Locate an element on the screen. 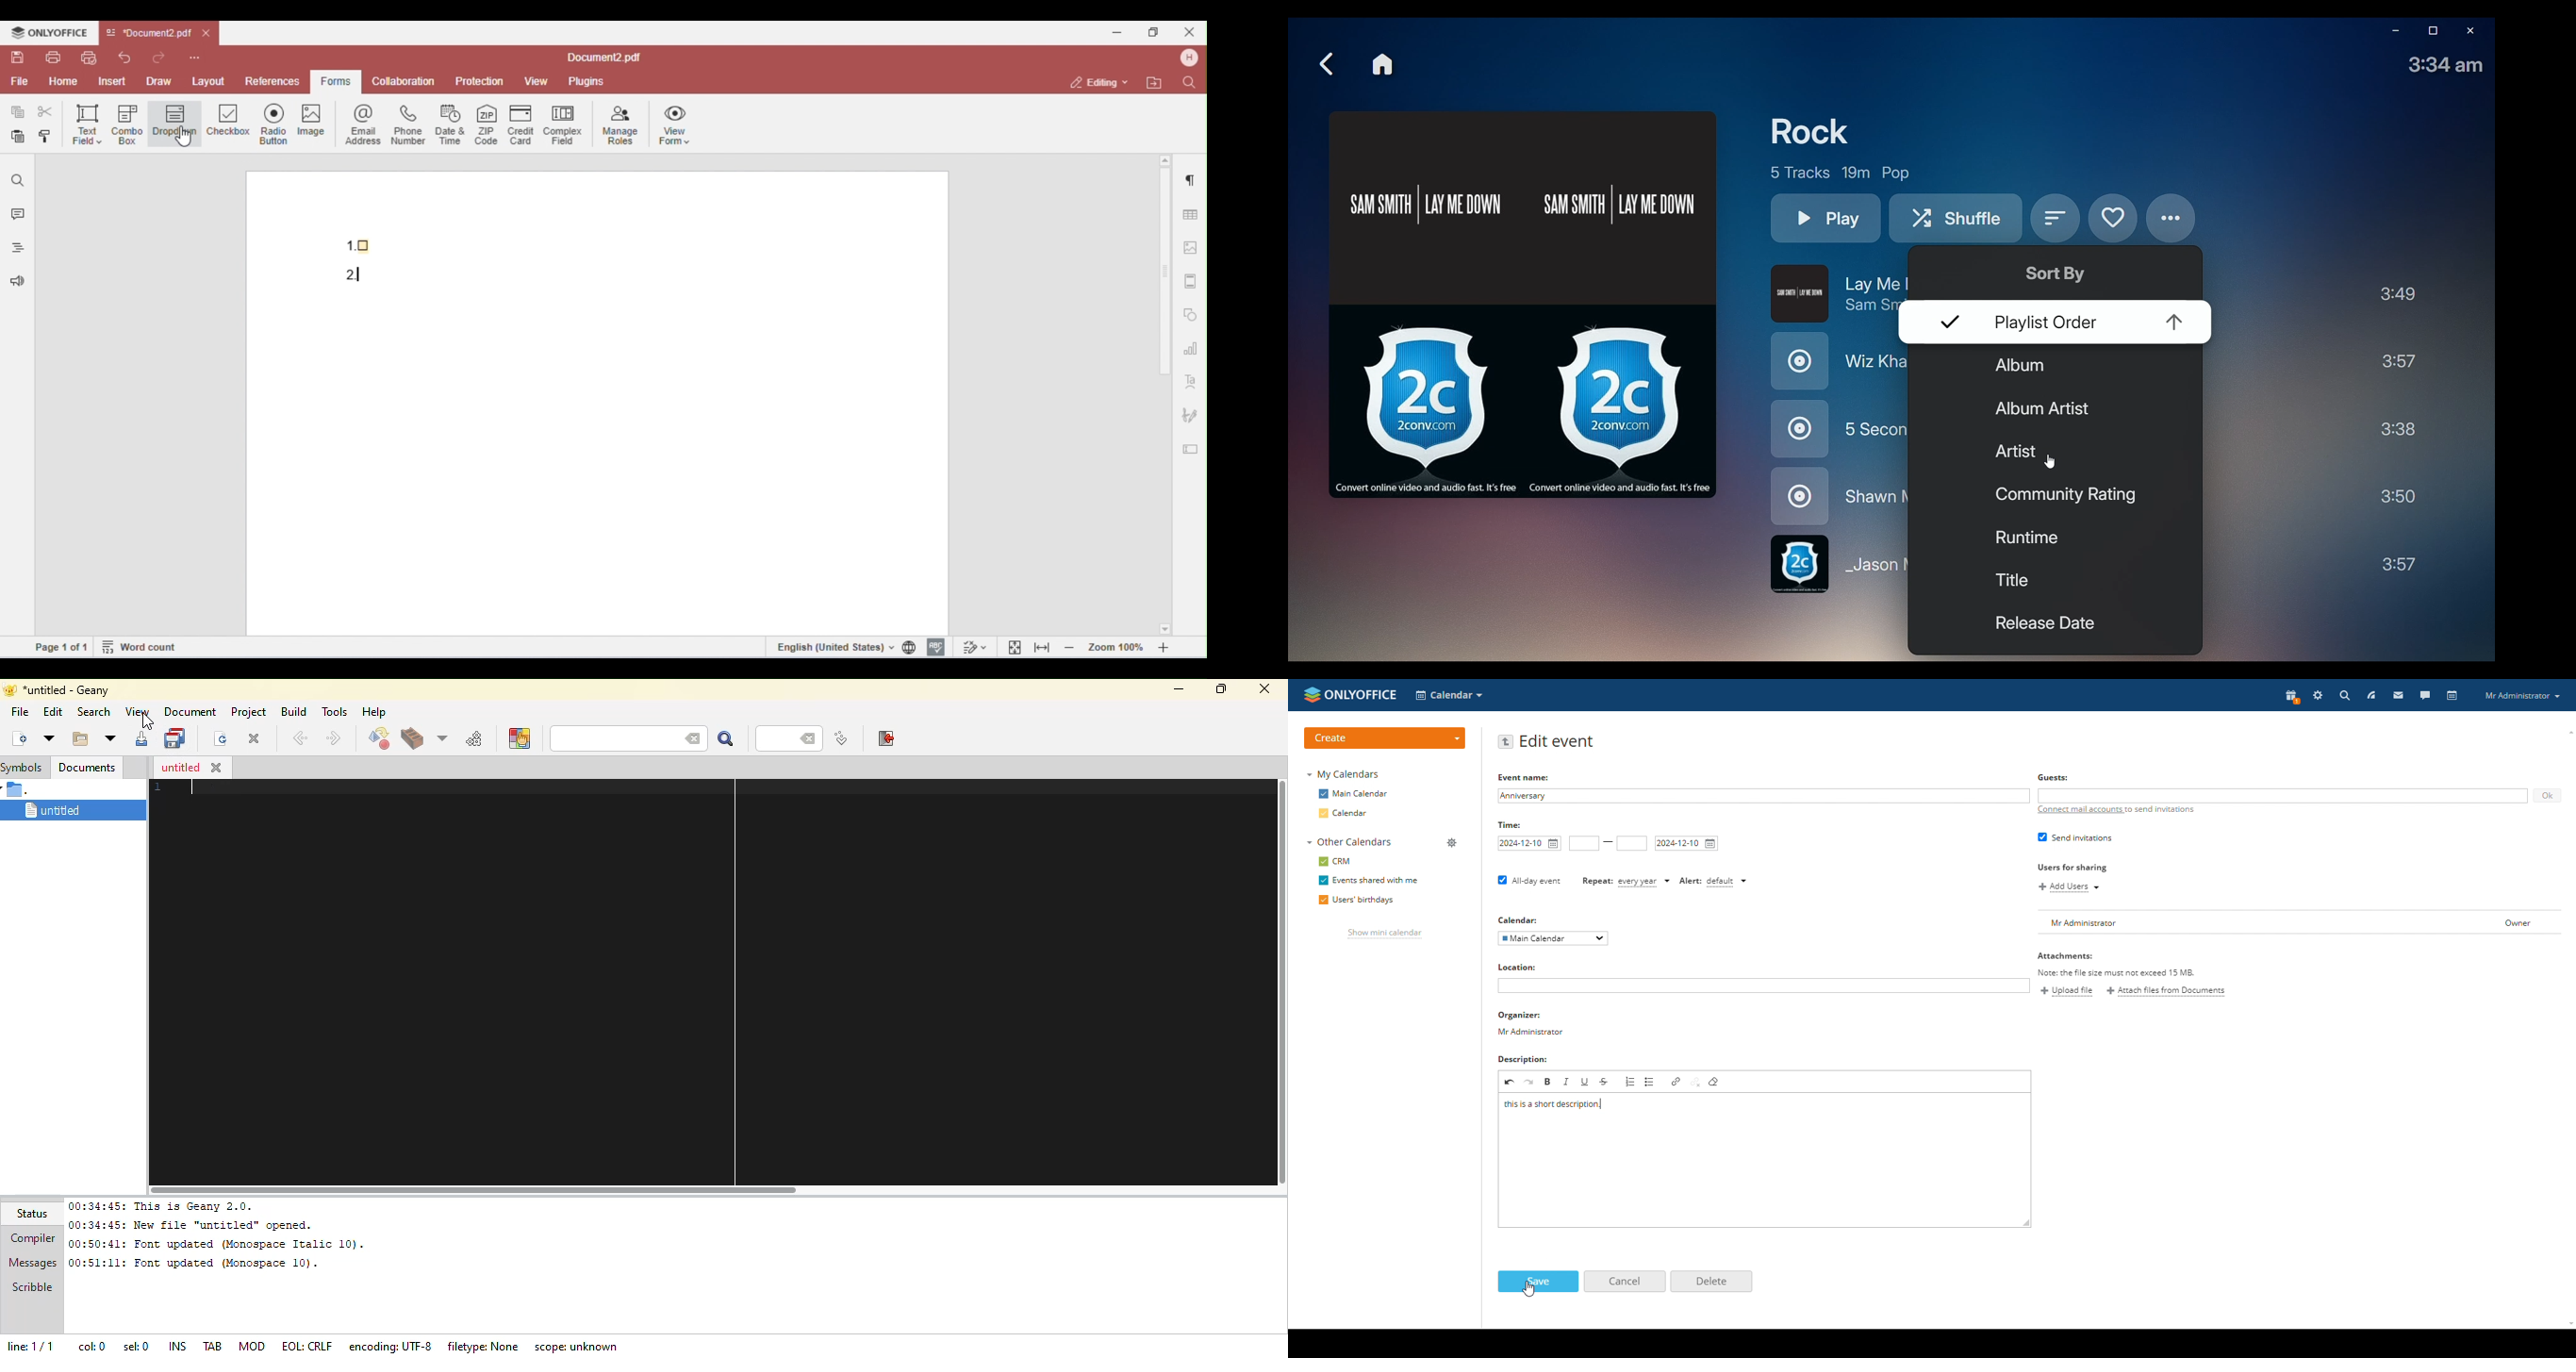 This screenshot has width=2576, height=1372. cancel is located at coordinates (1625, 1282).